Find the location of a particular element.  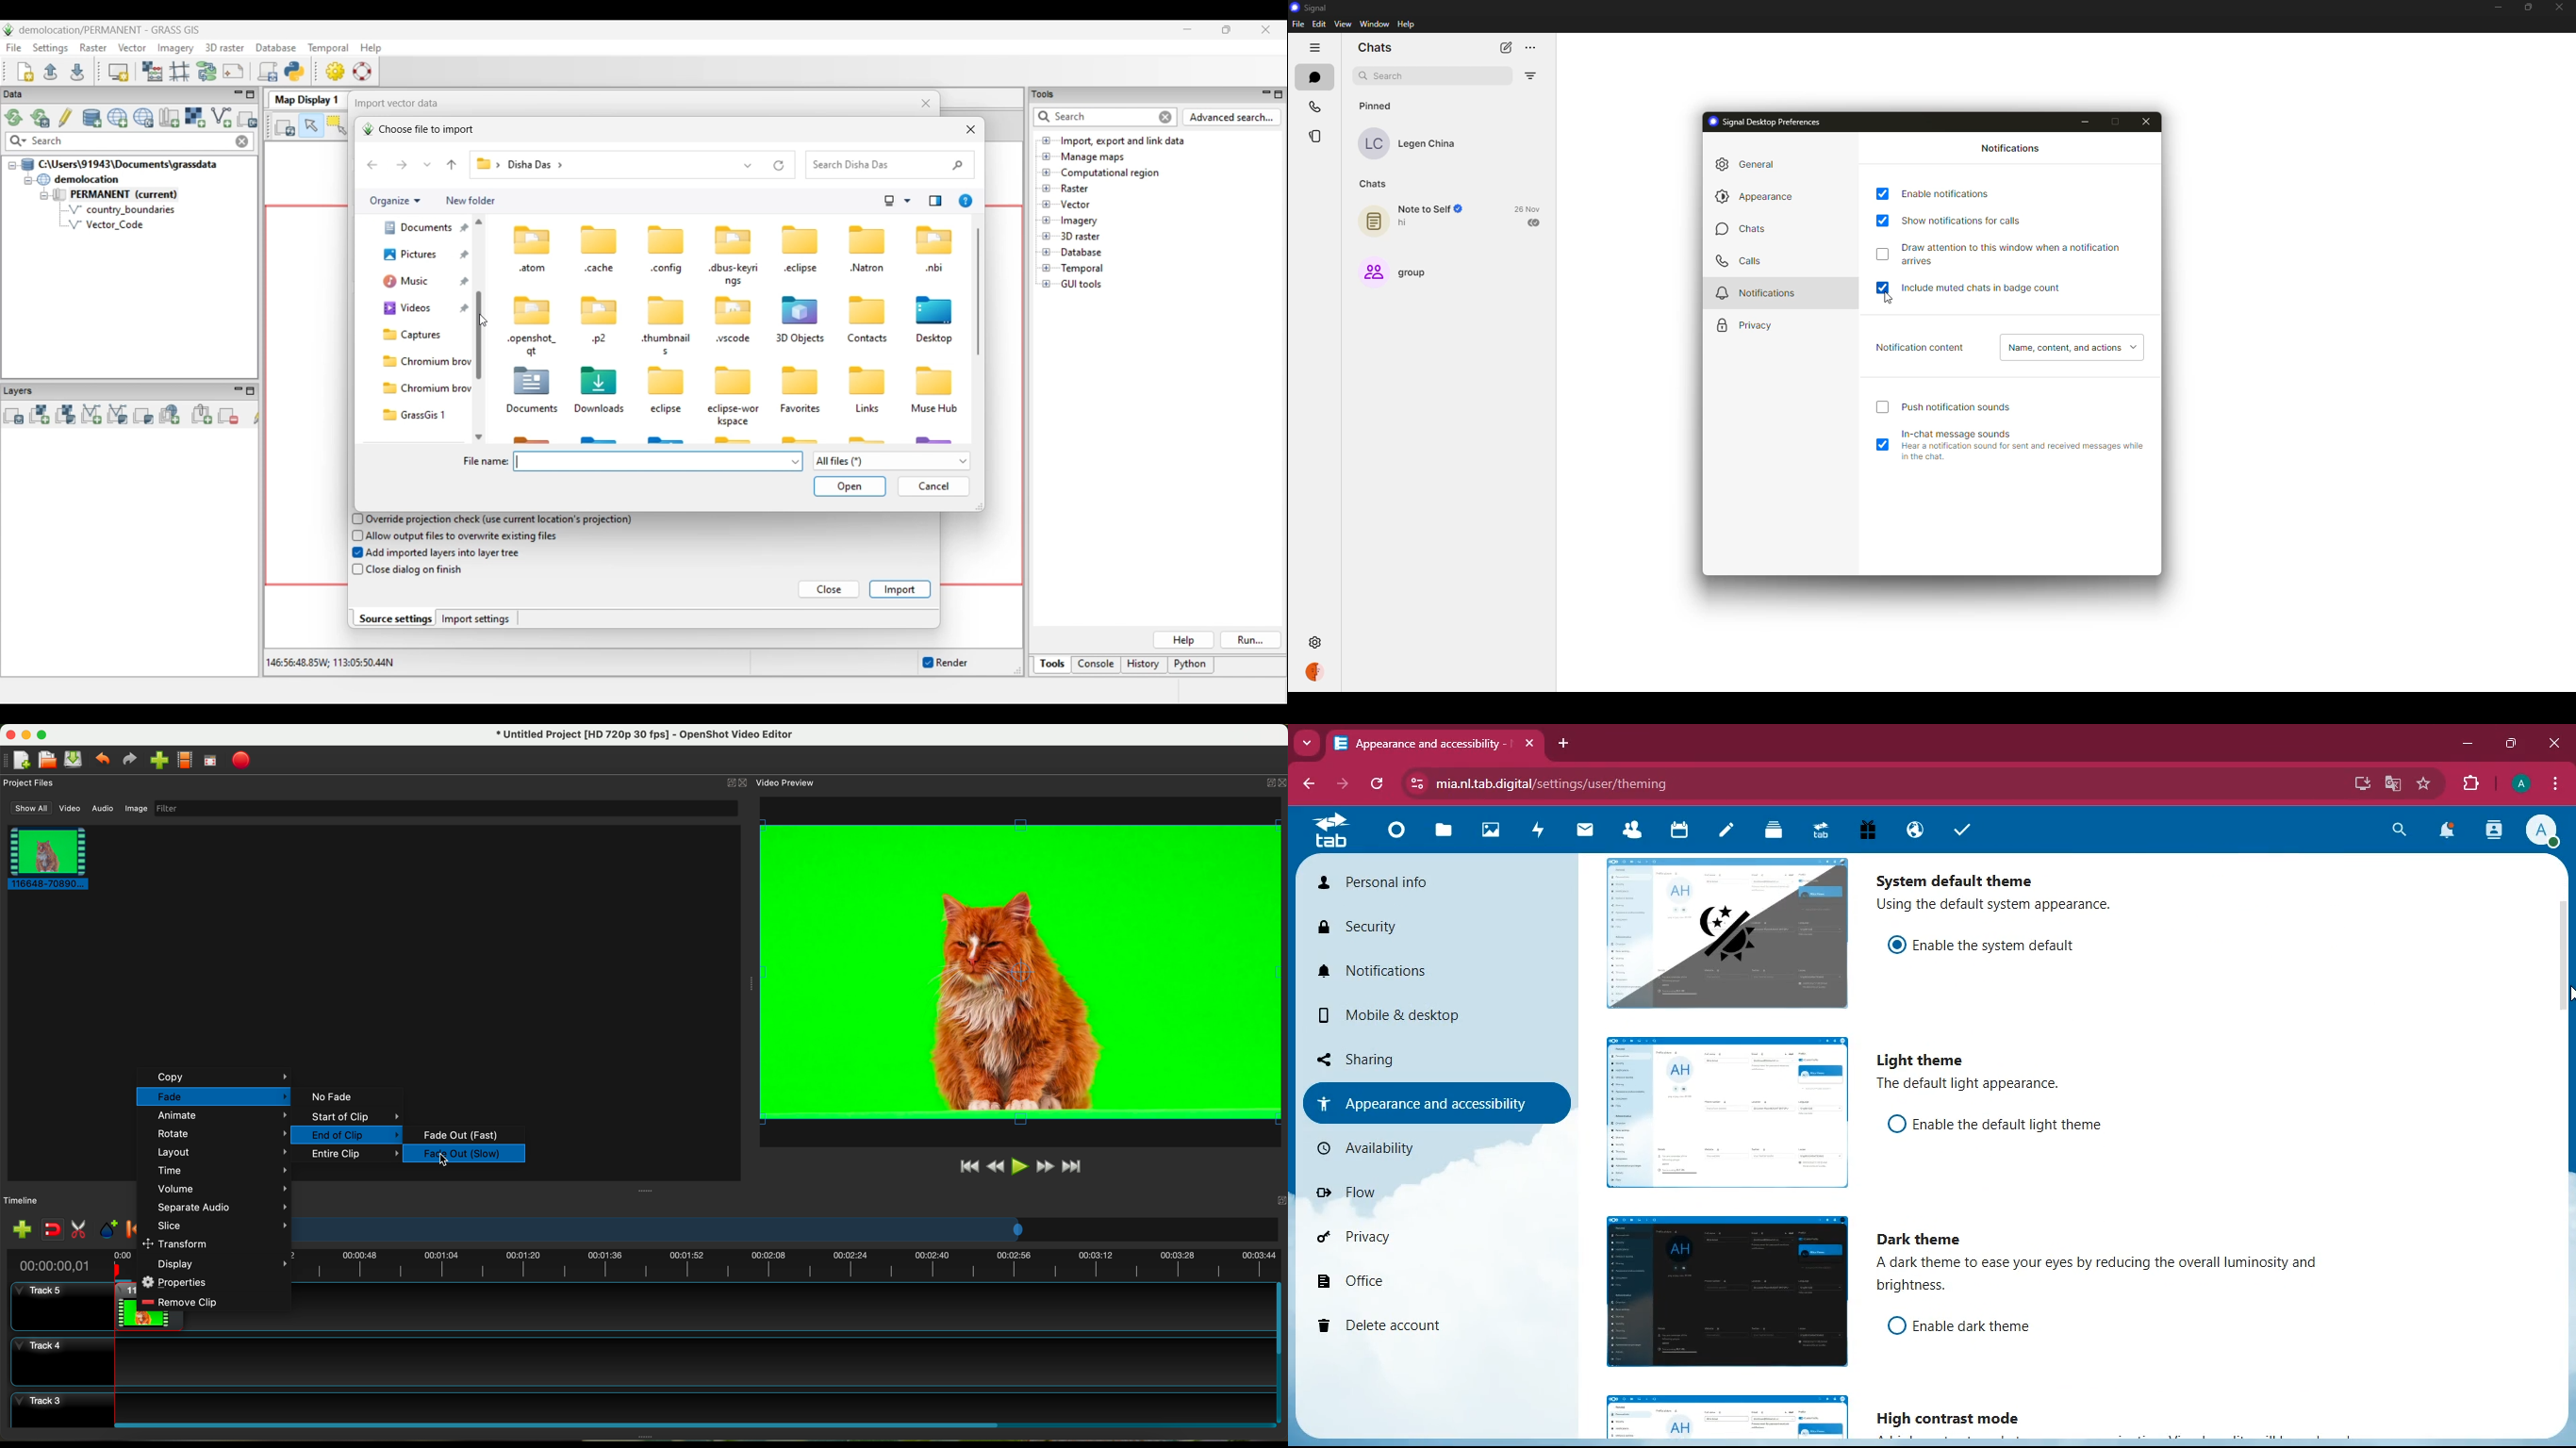

display is located at coordinates (222, 1264).